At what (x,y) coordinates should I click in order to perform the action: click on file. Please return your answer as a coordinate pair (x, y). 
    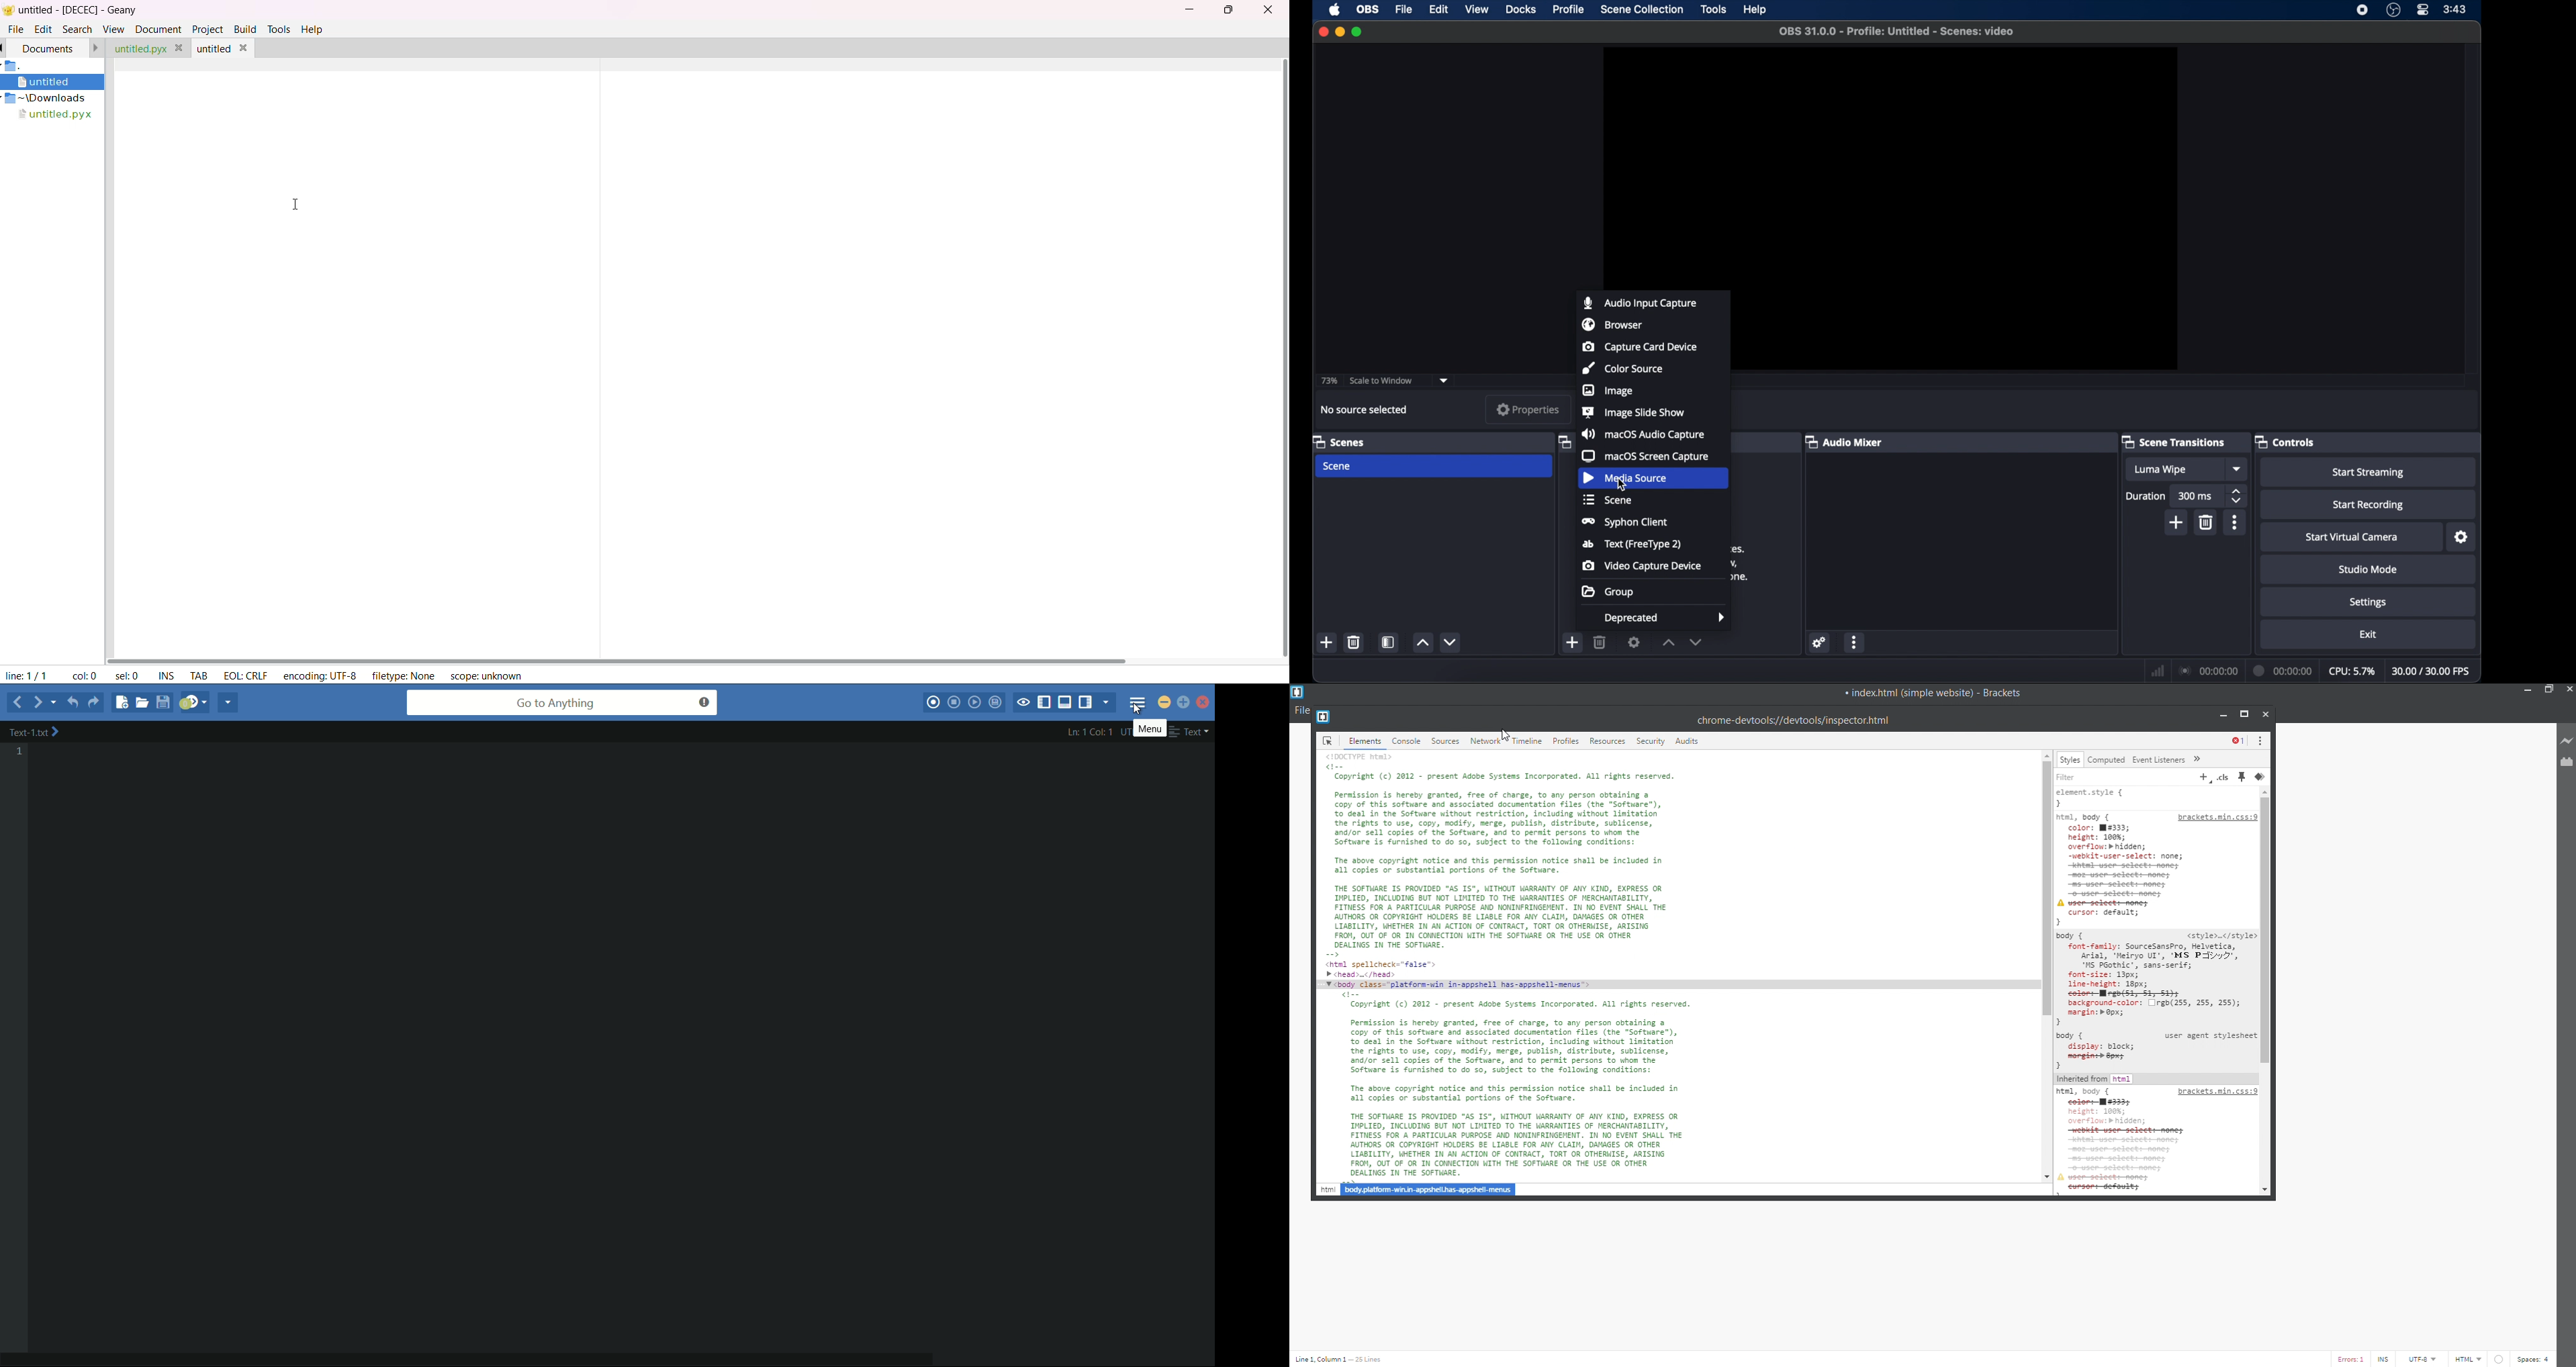
    Looking at the image, I should click on (1405, 9).